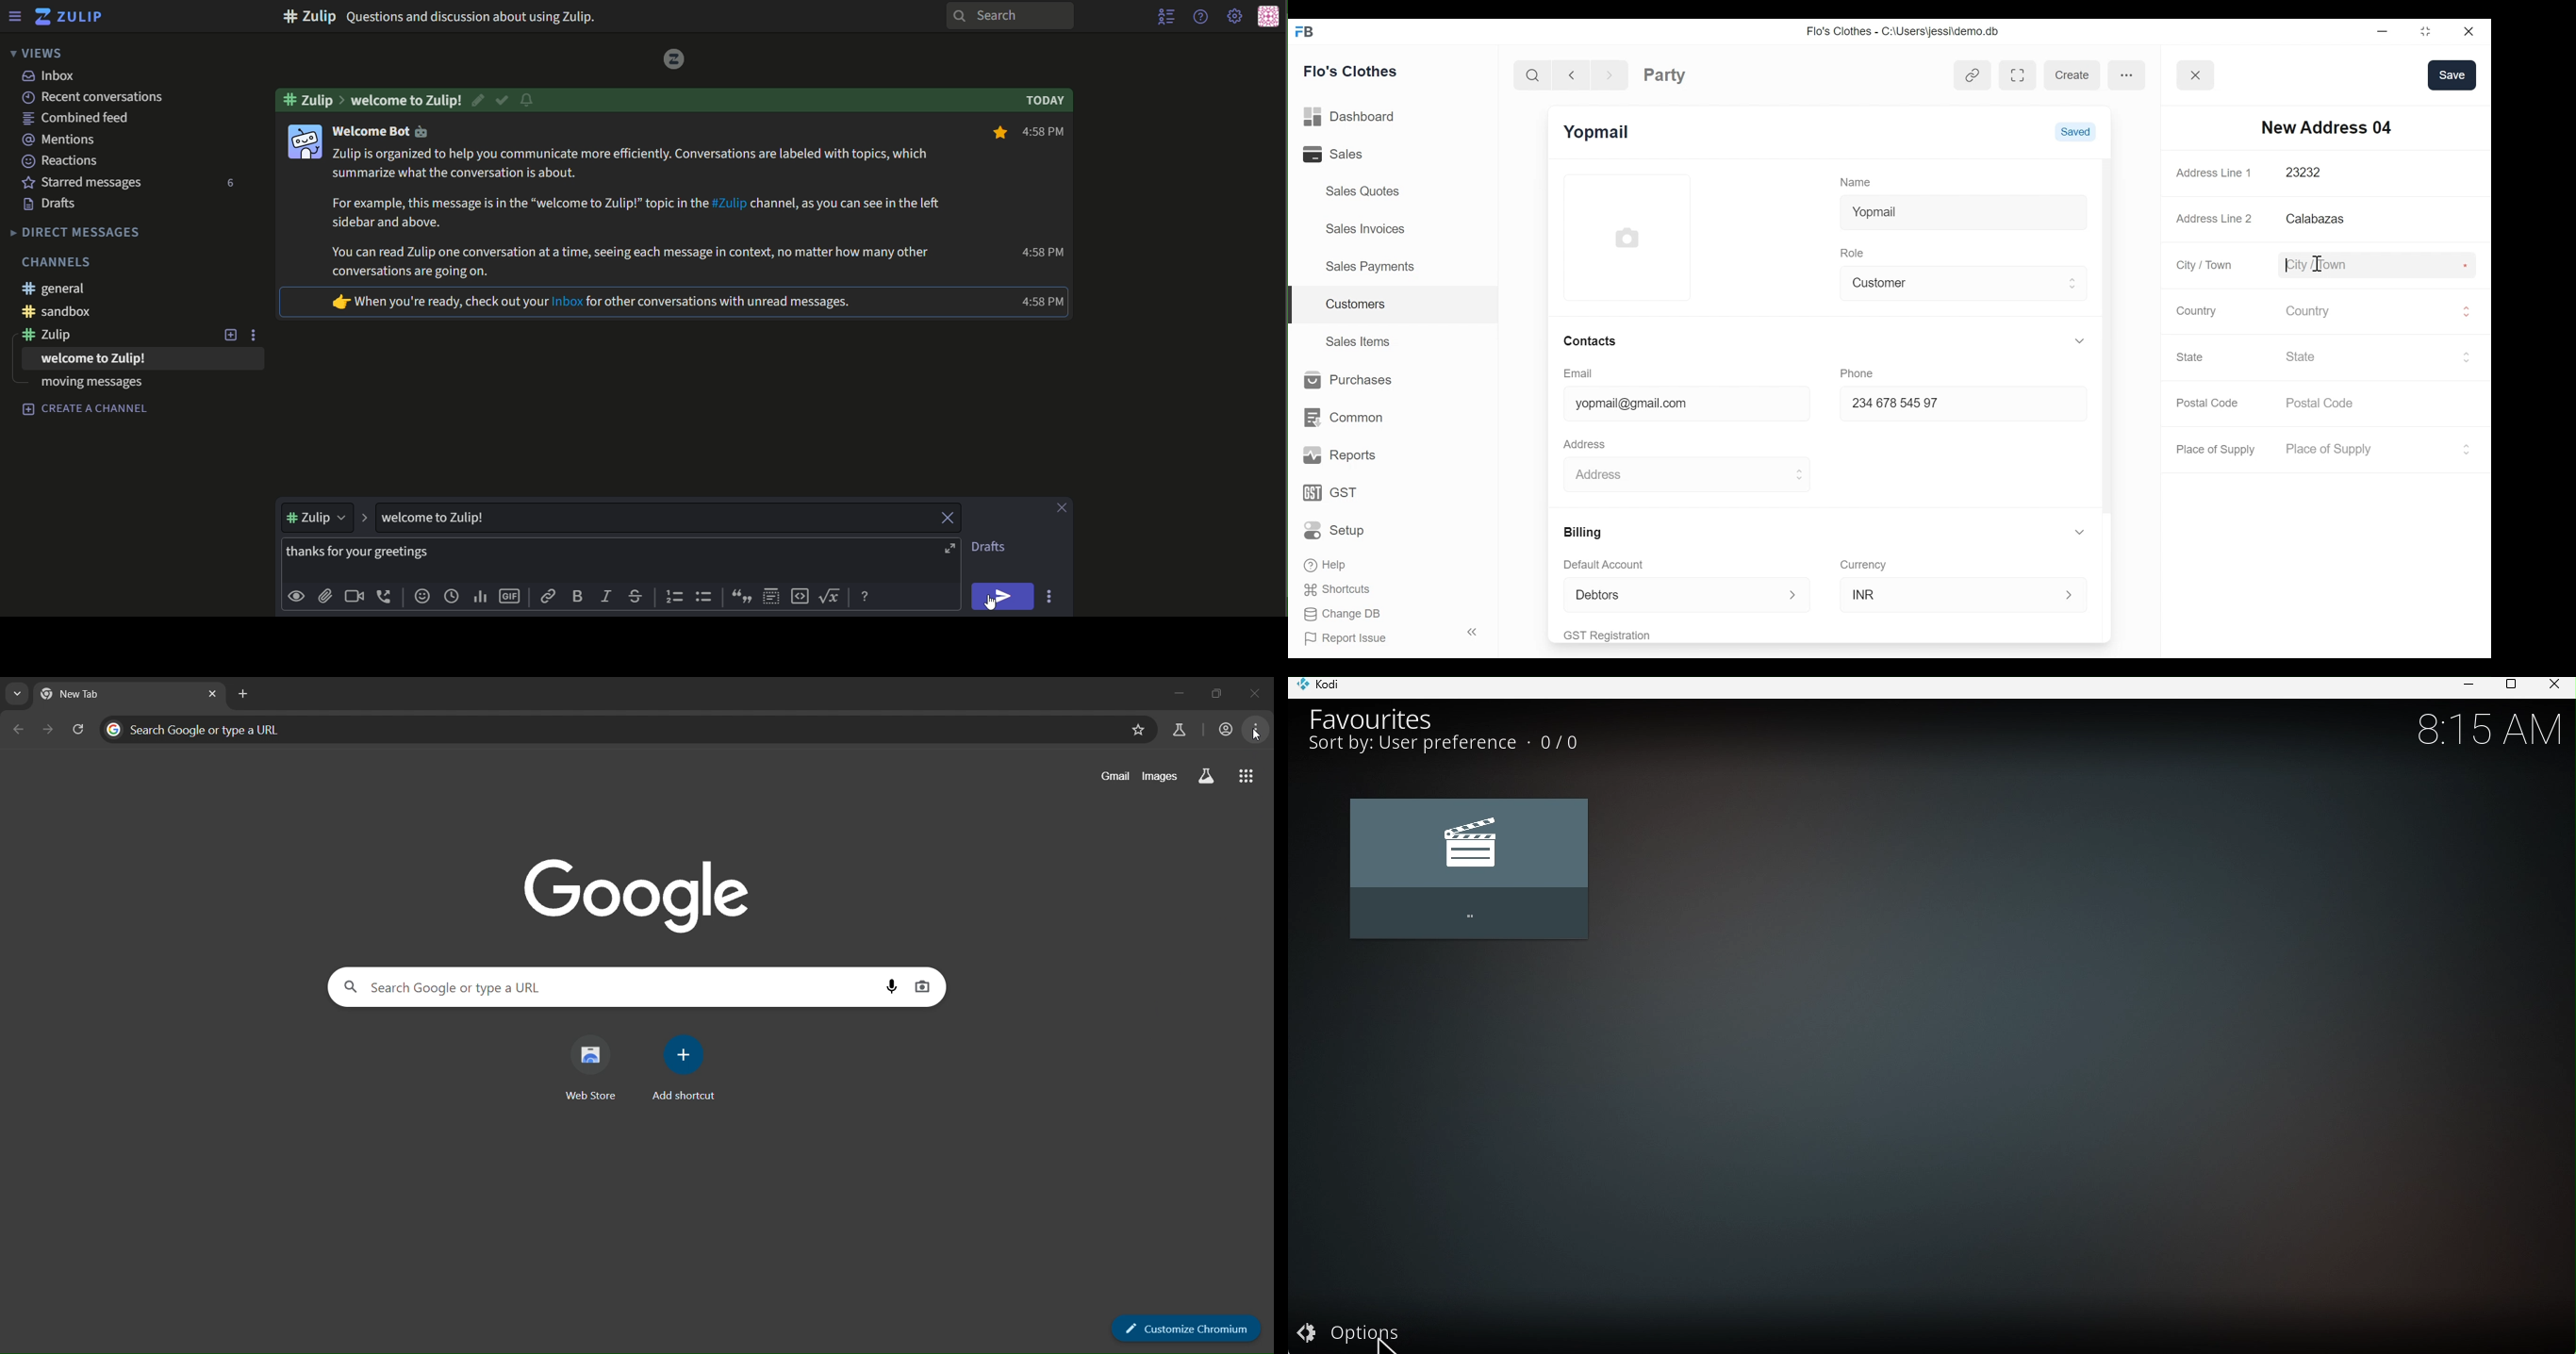 This screenshot has height=1372, width=2576. I want to click on fullscreen, so click(952, 549).